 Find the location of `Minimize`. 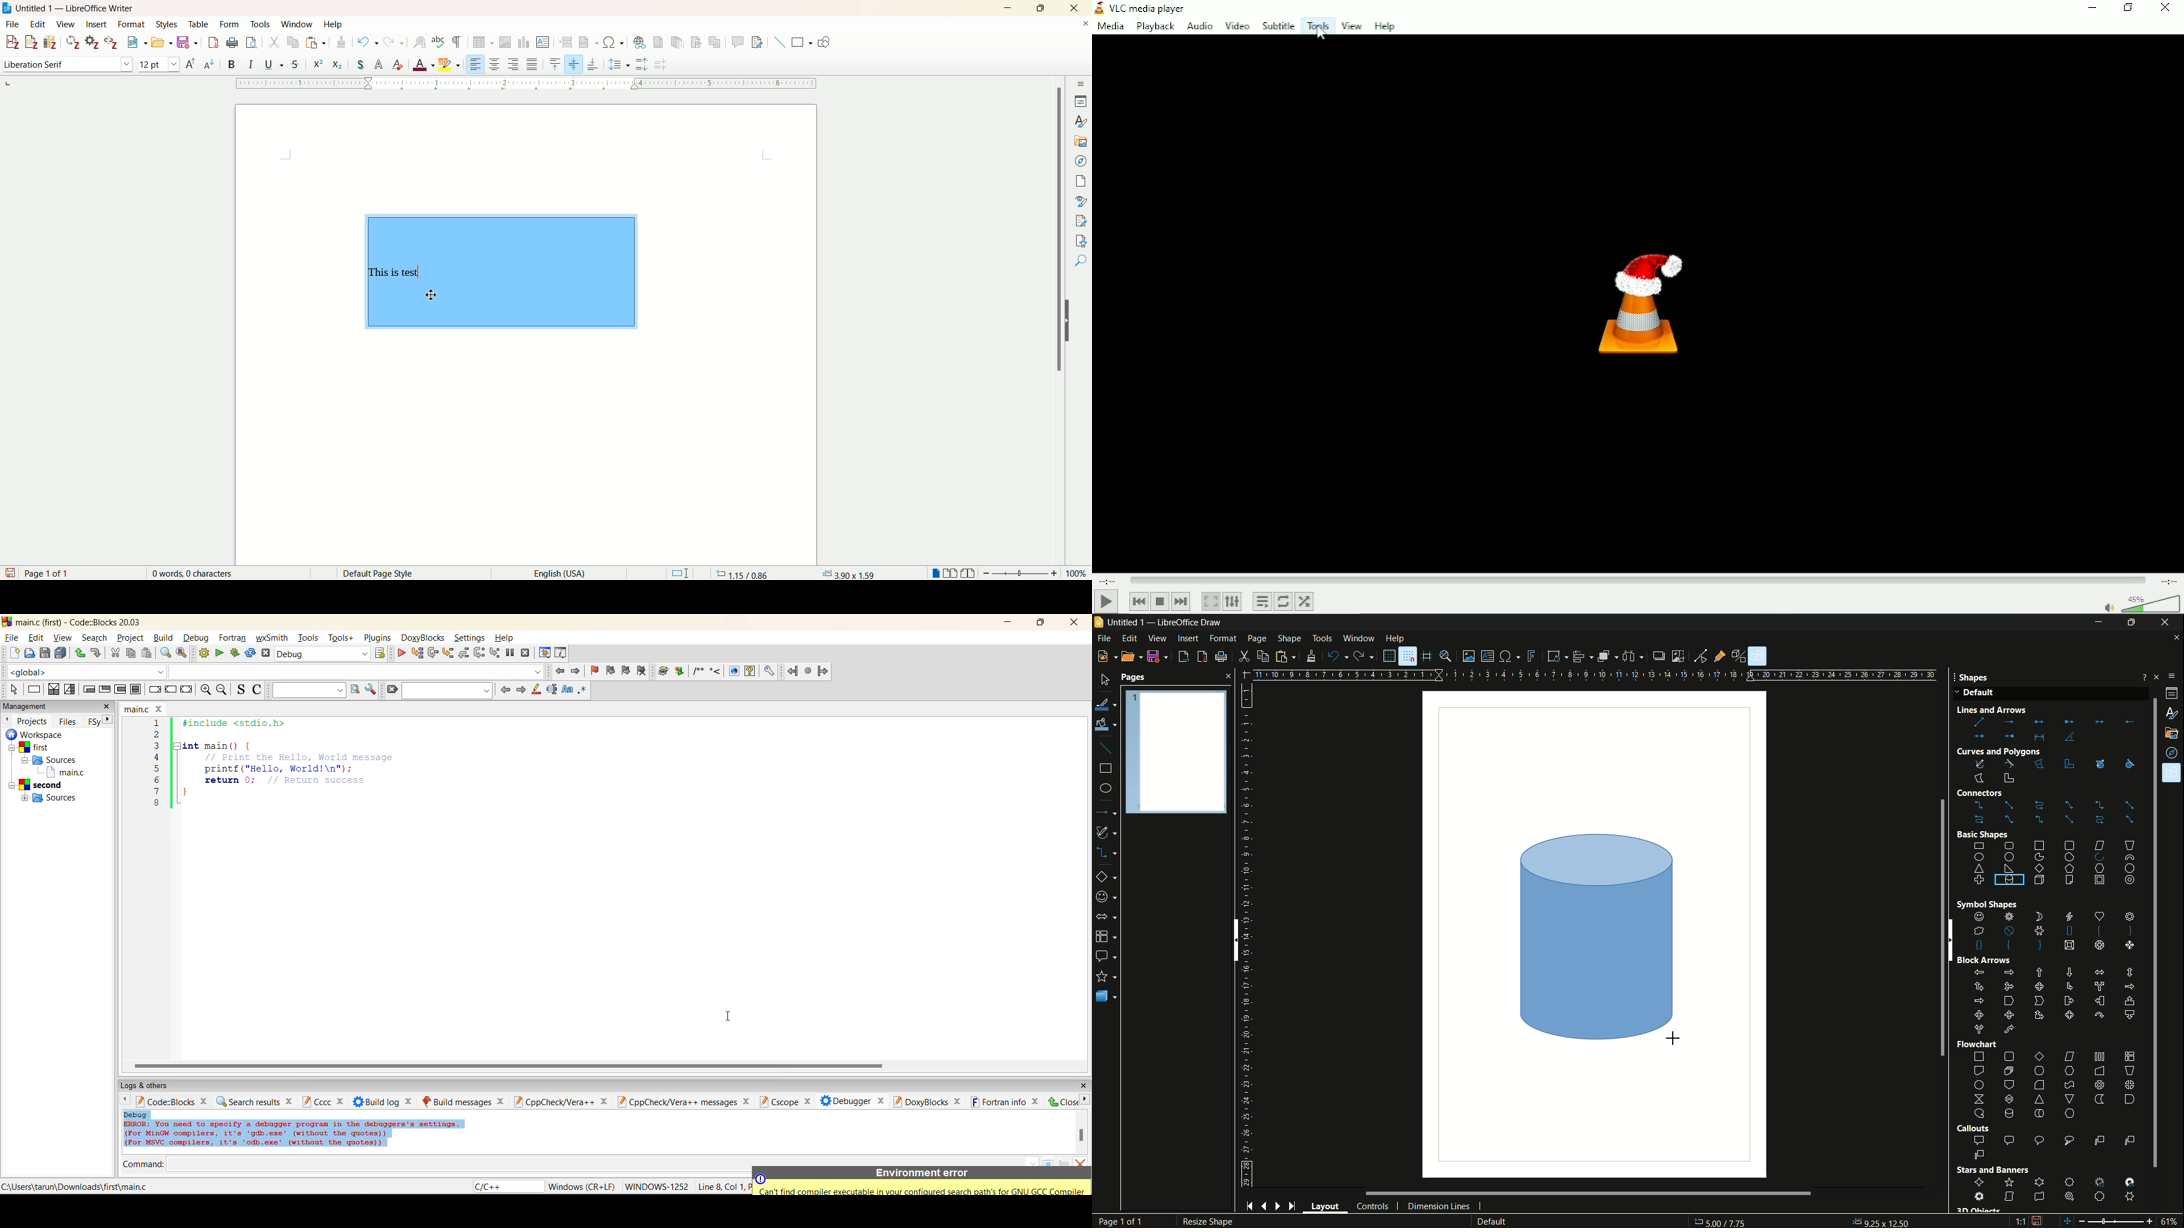

Minimize is located at coordinates (2090, 7).